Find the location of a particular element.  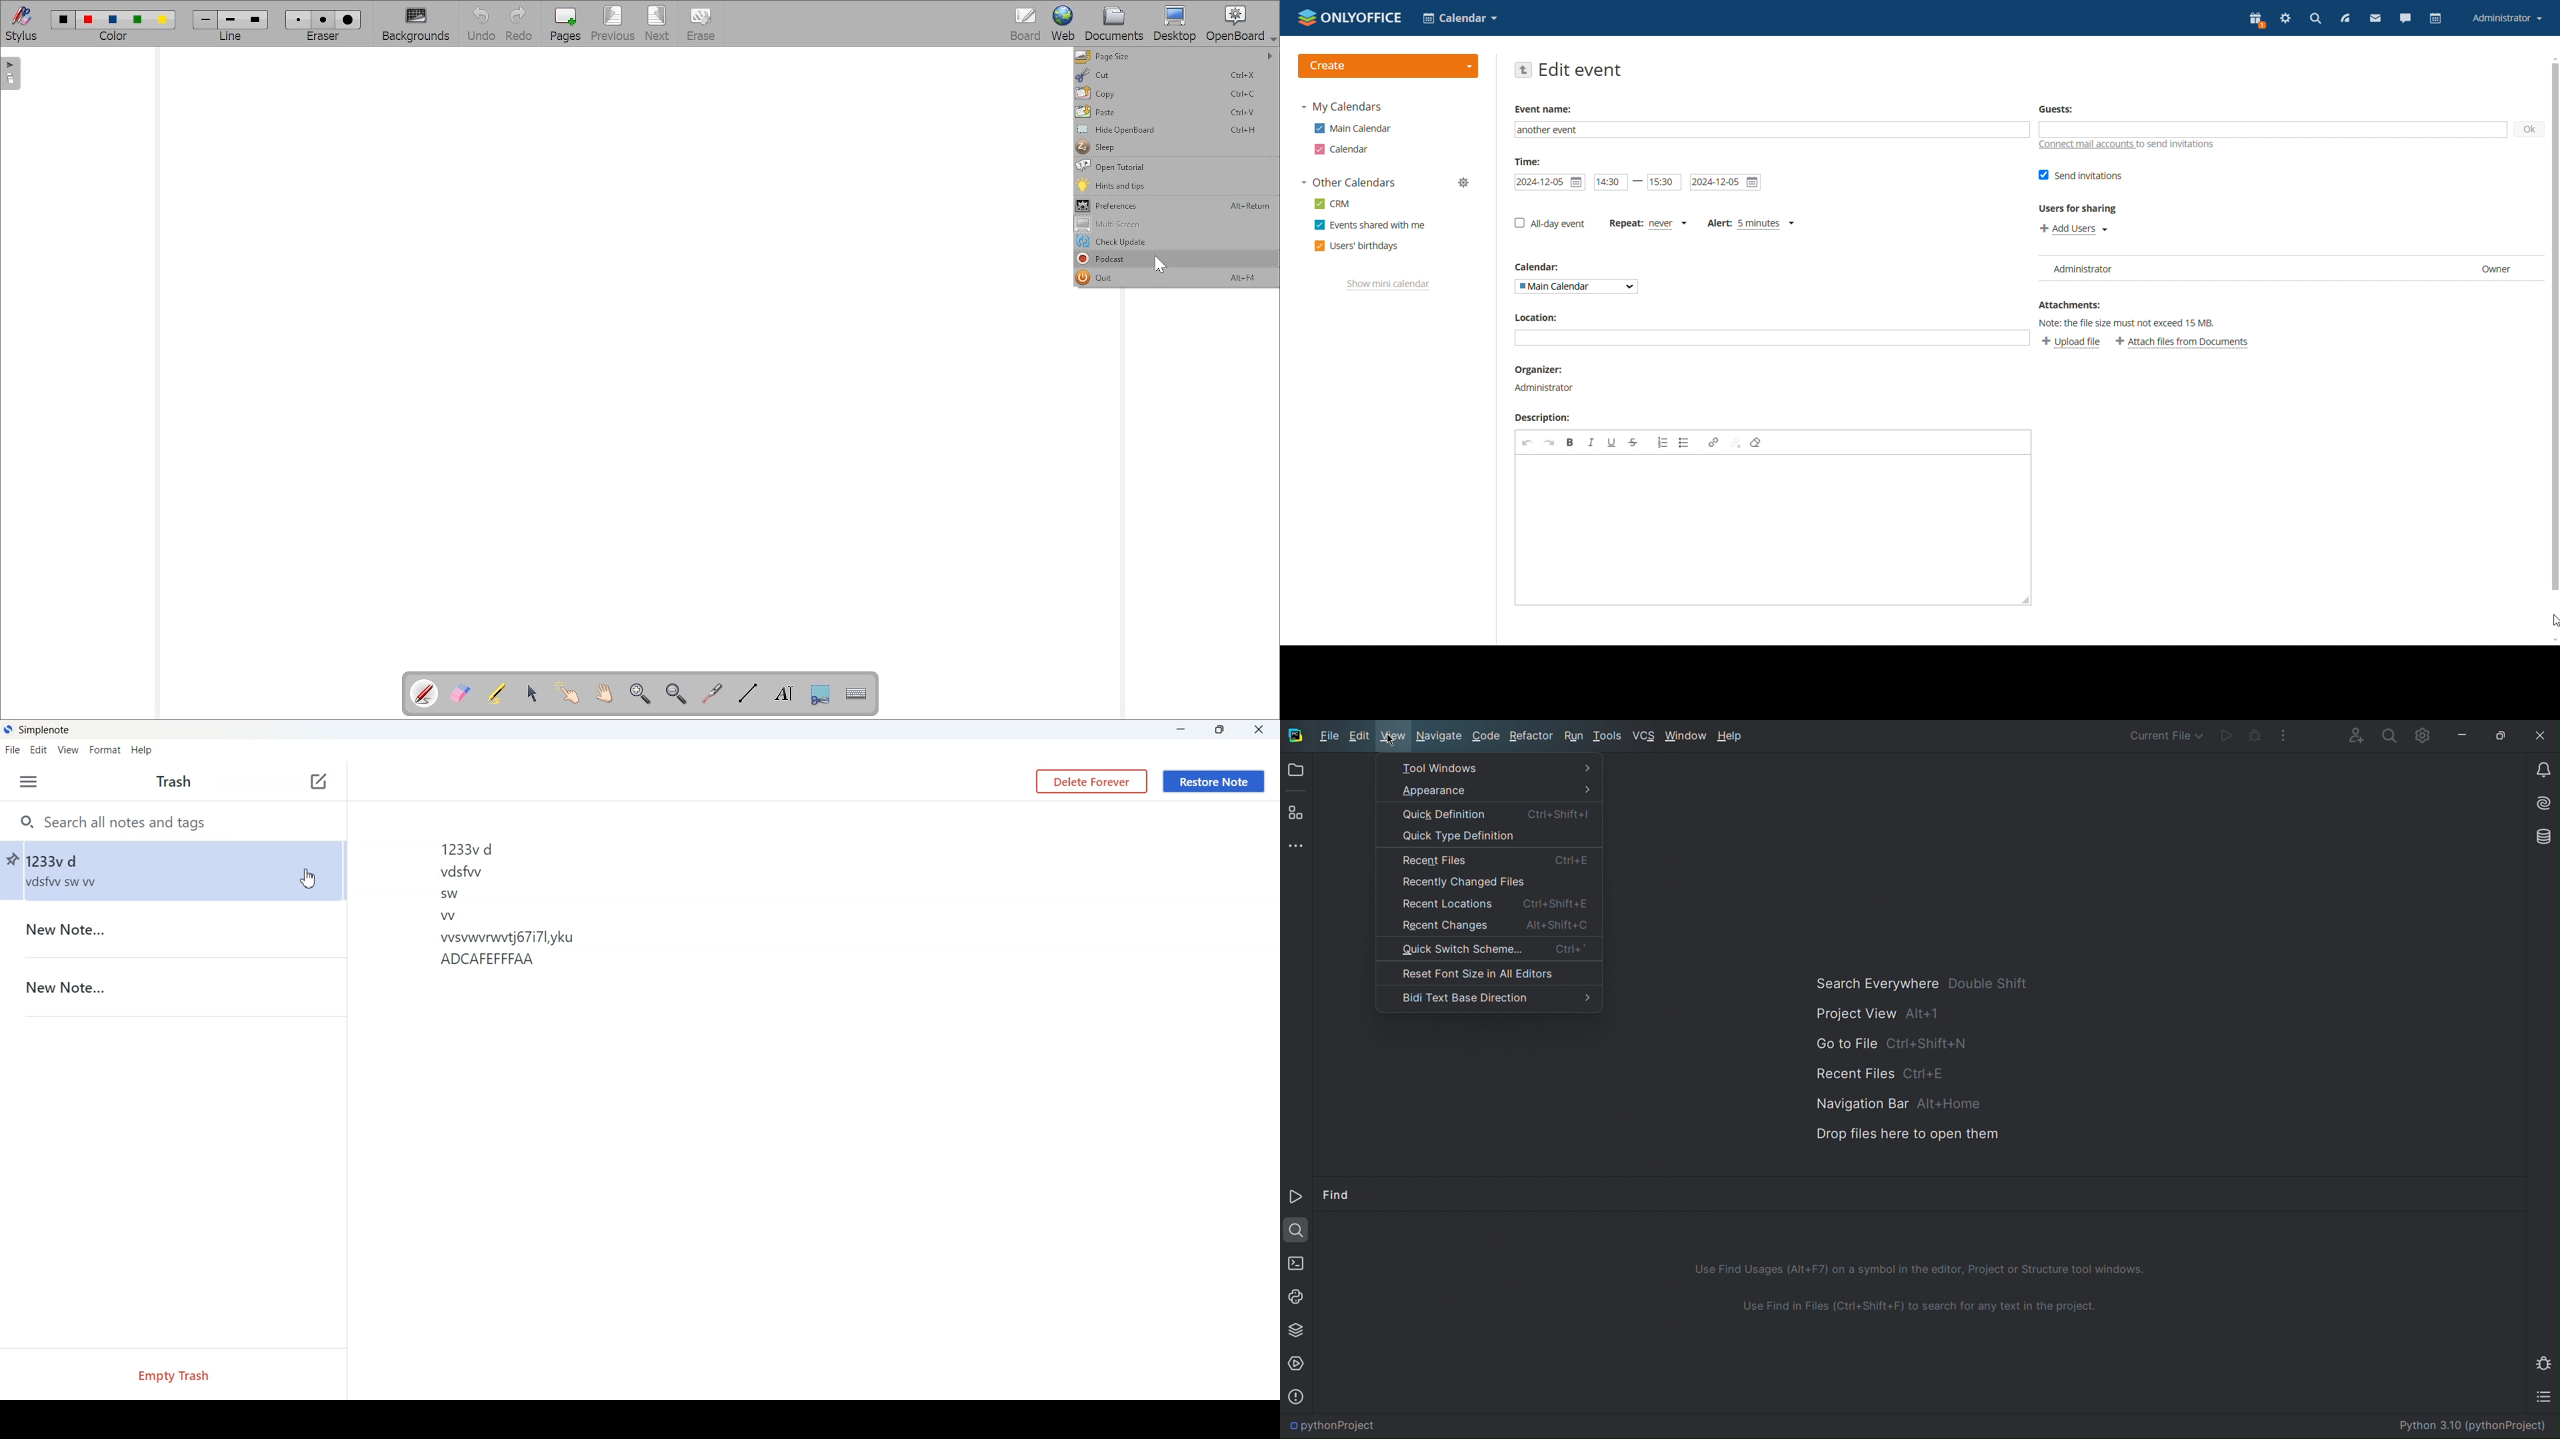

Help is located at coordinates (141, 749).